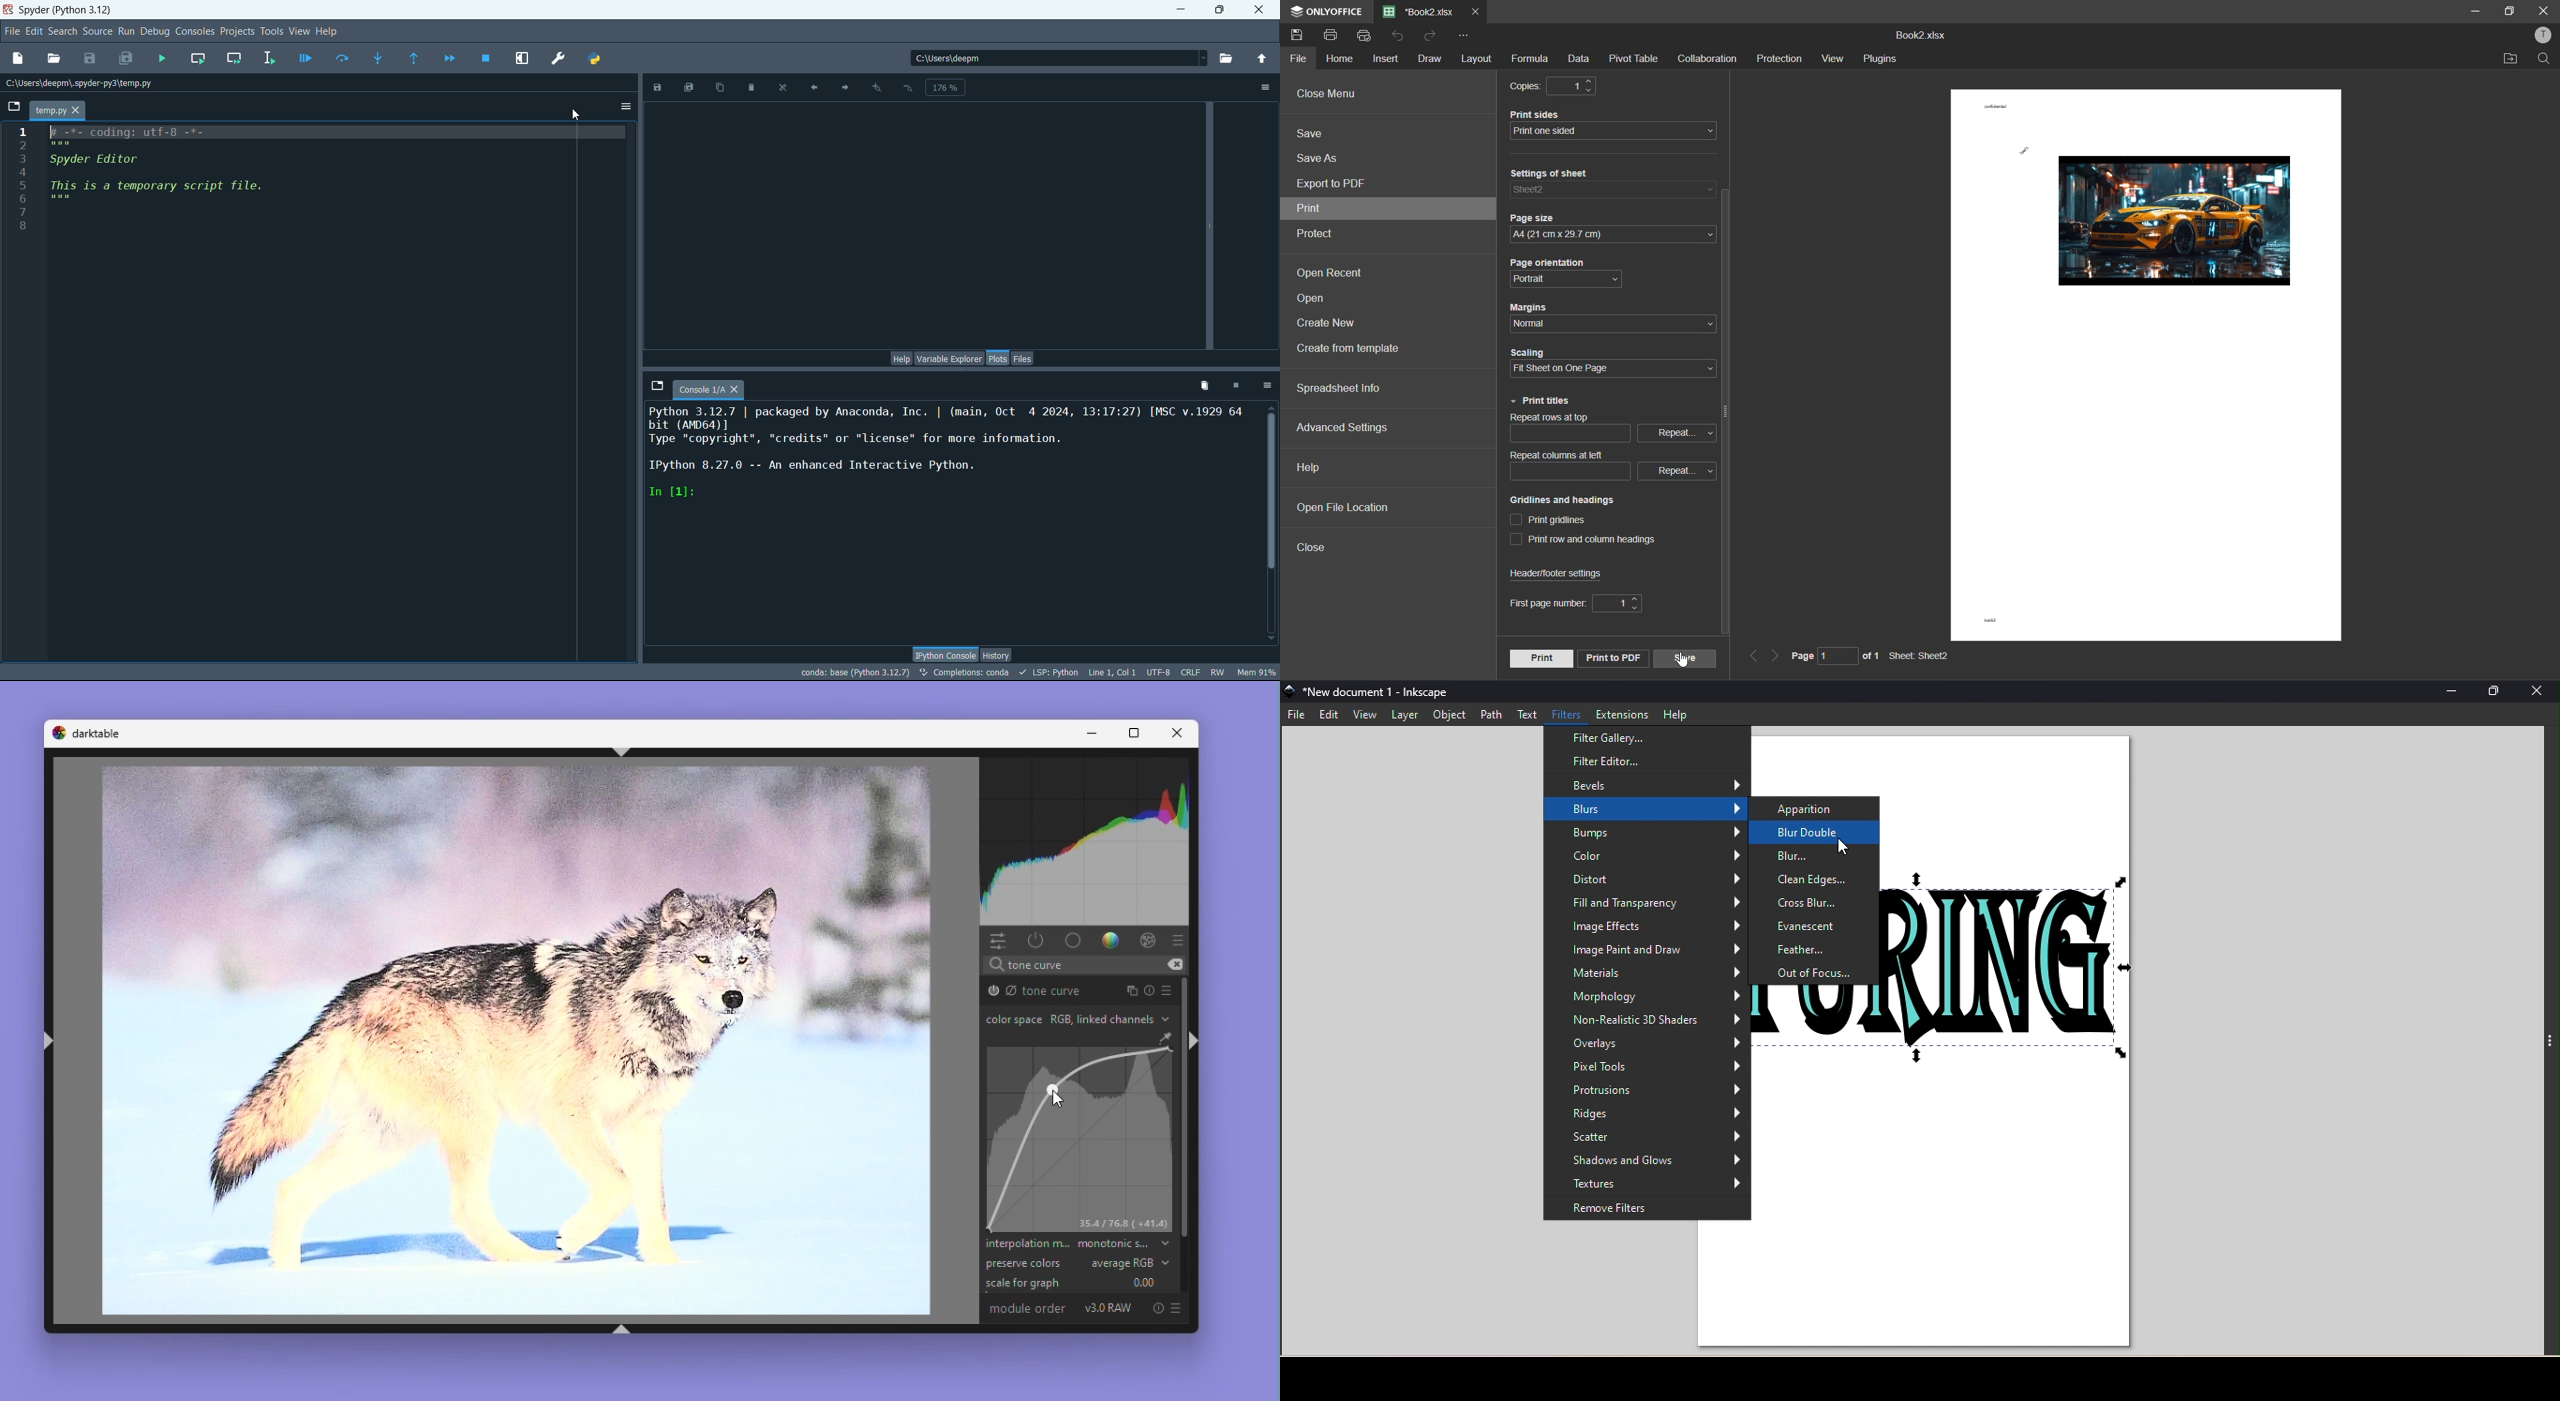  What do you see at coordinates (1159, 673) in the screenshot?
I see `UTF` at bounding box center [1159, 673].